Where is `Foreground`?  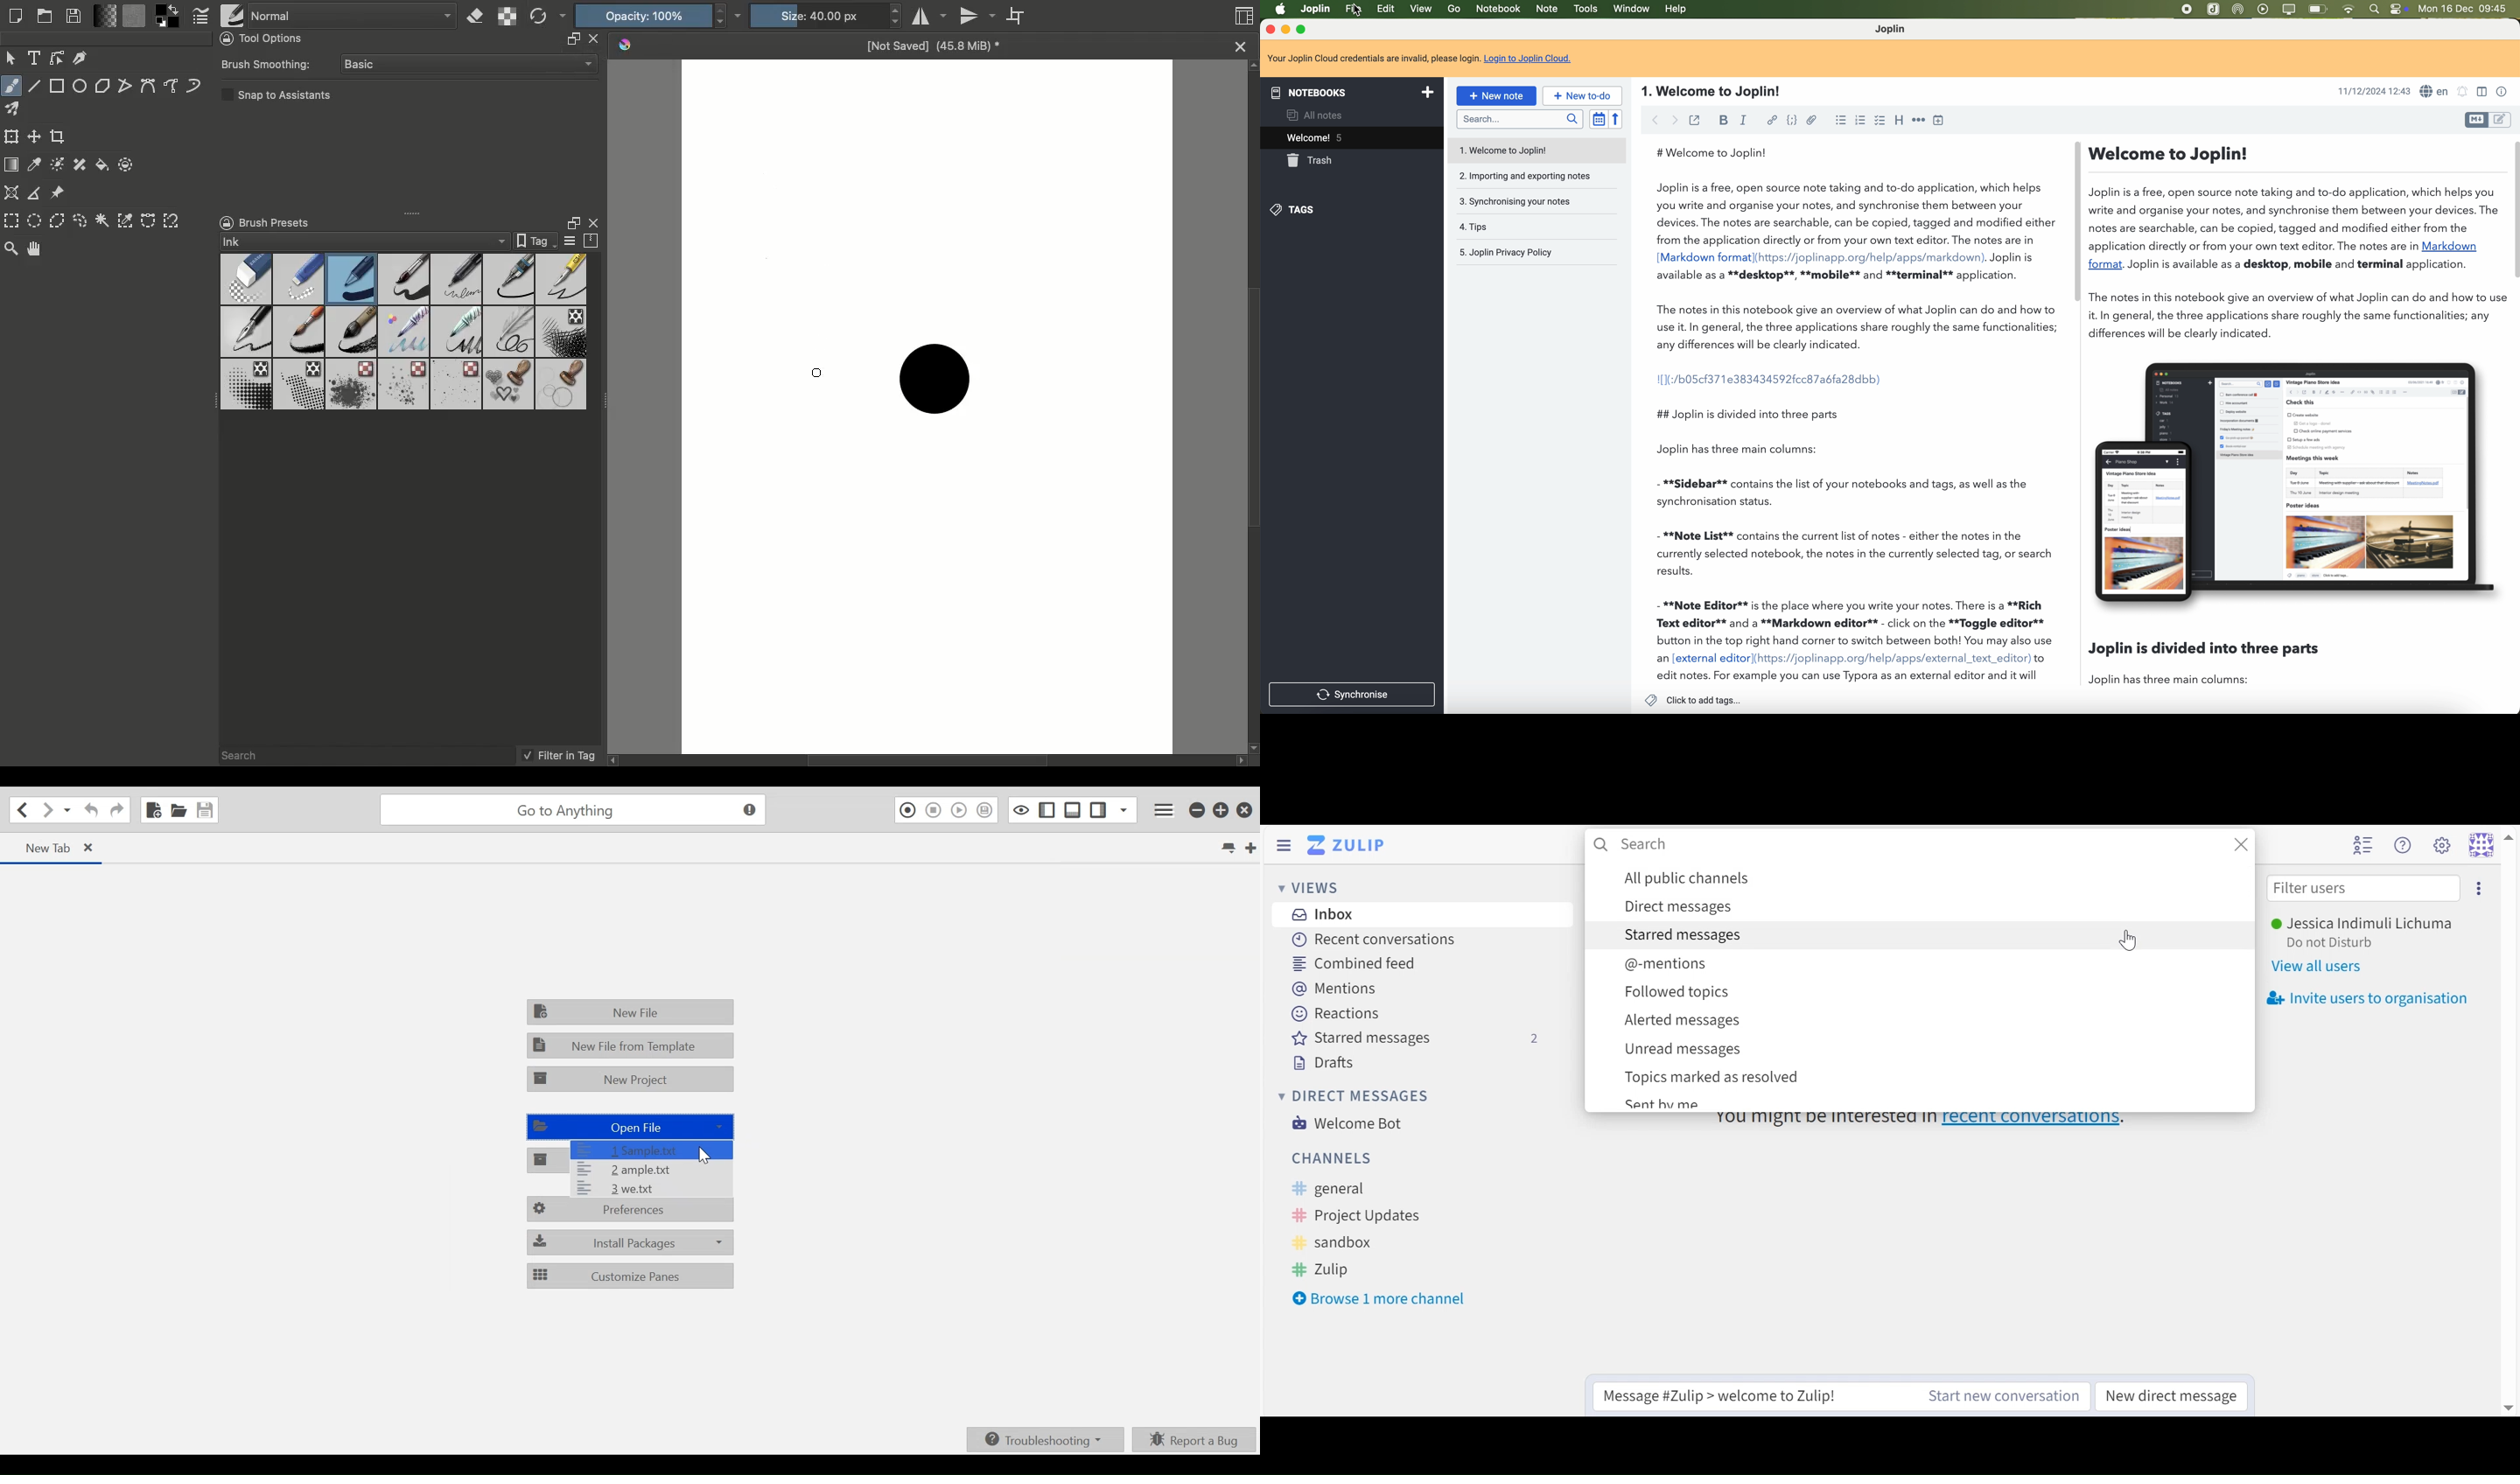
Foreground is located at coordinates (172, 16).